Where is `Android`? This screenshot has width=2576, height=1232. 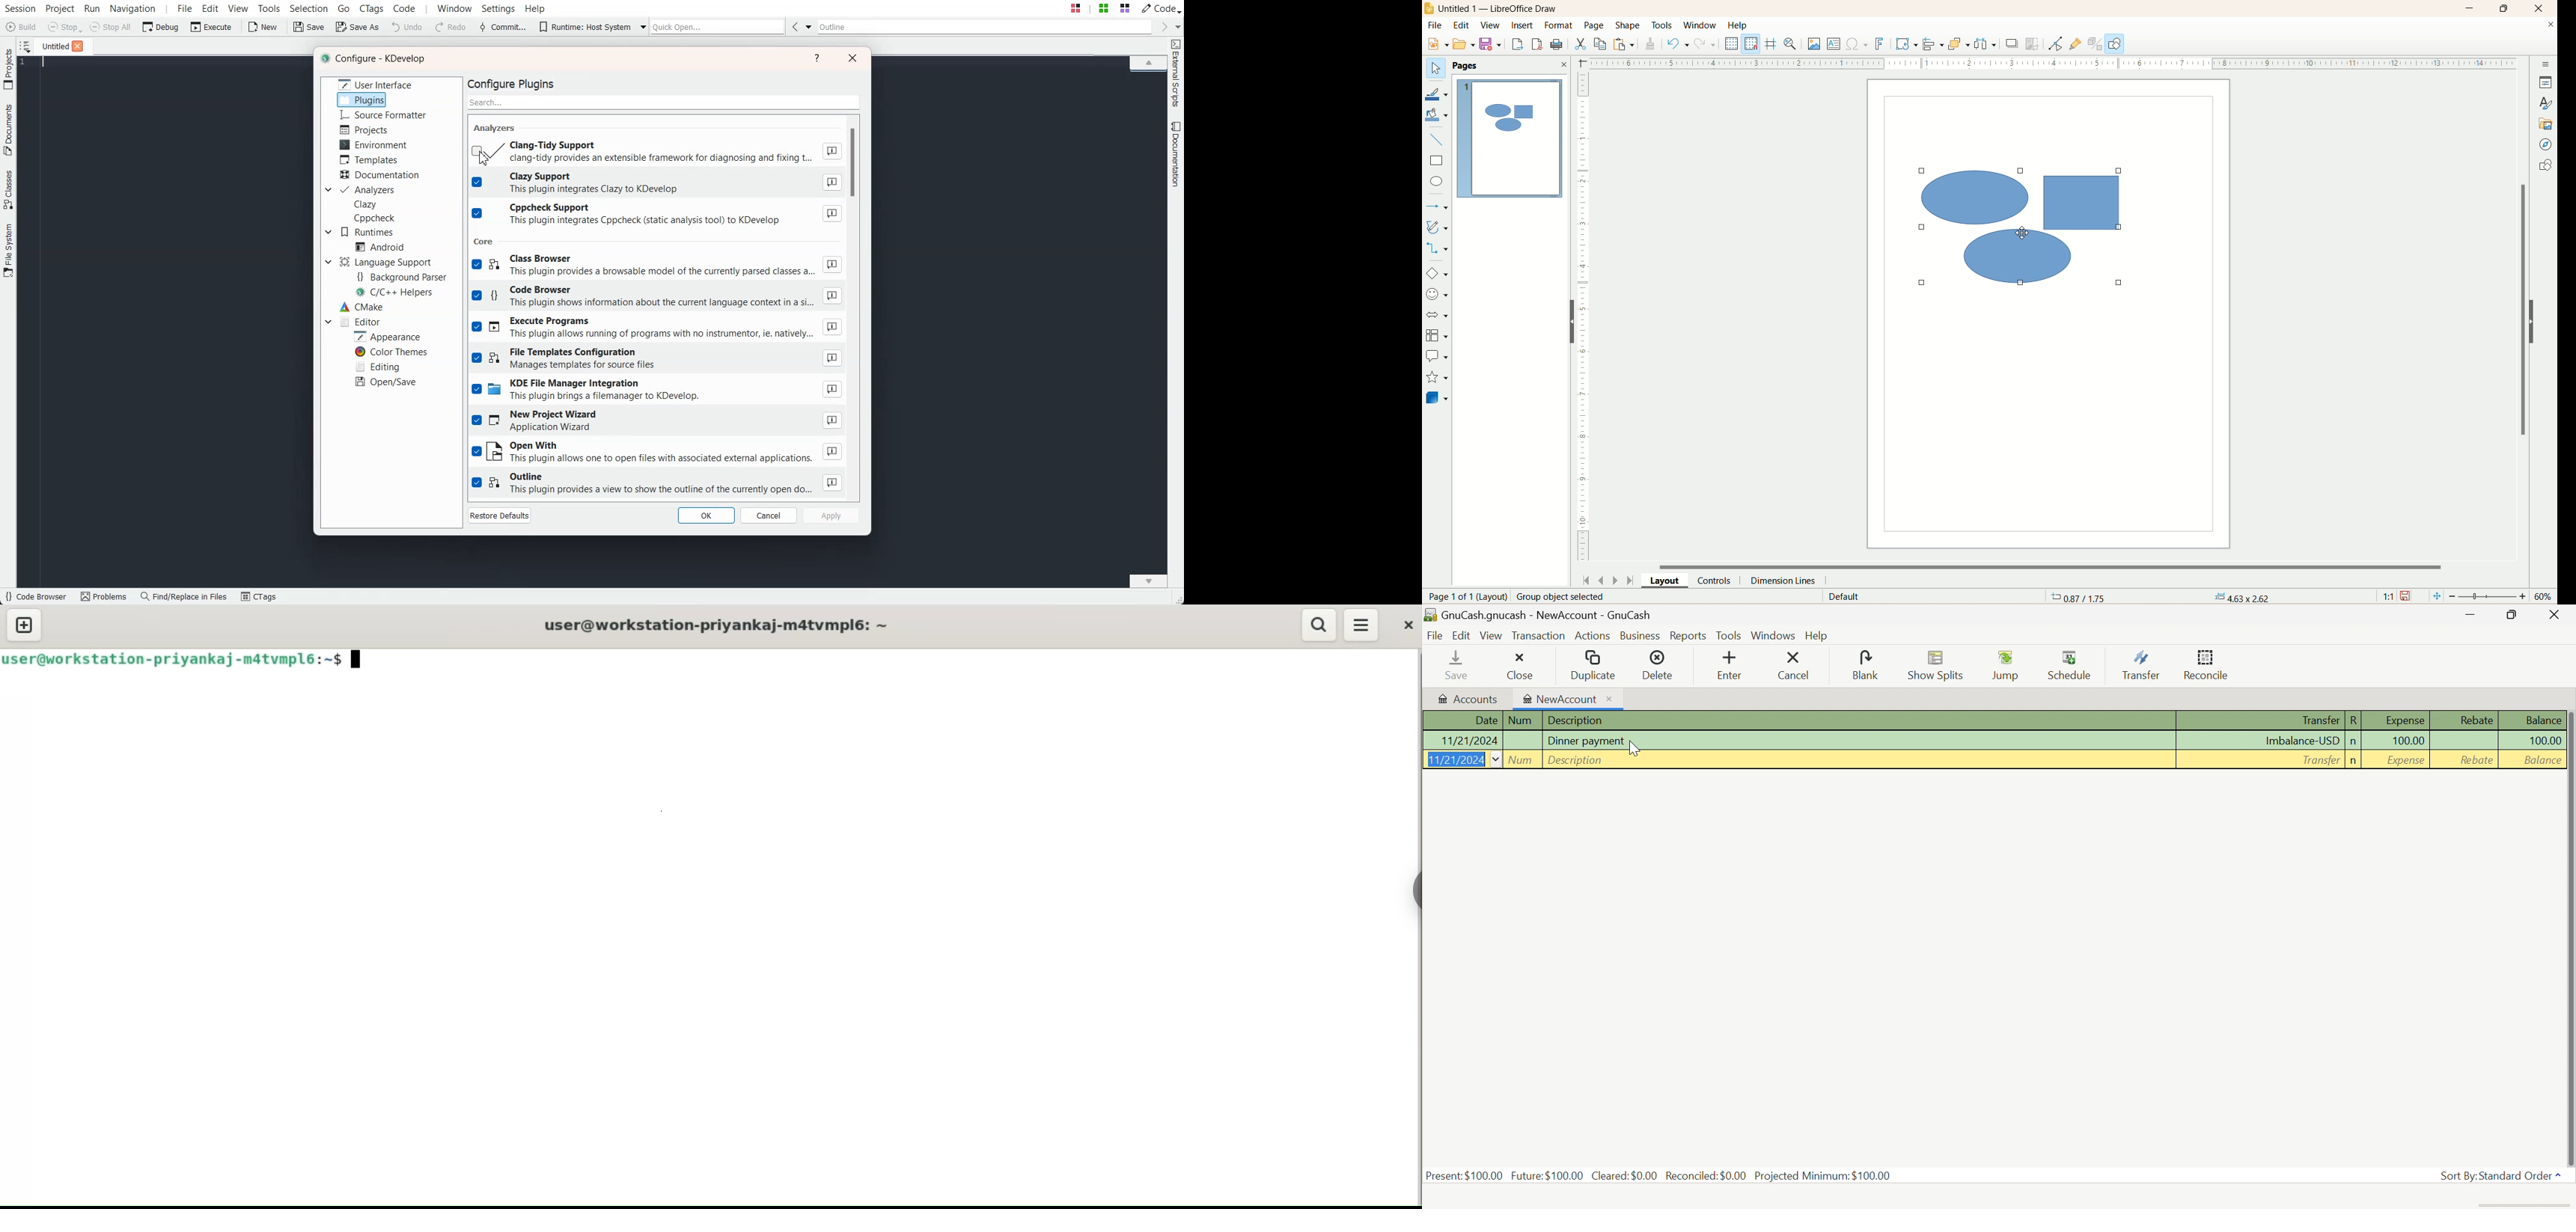
Android is located at coordinates (380, 247).